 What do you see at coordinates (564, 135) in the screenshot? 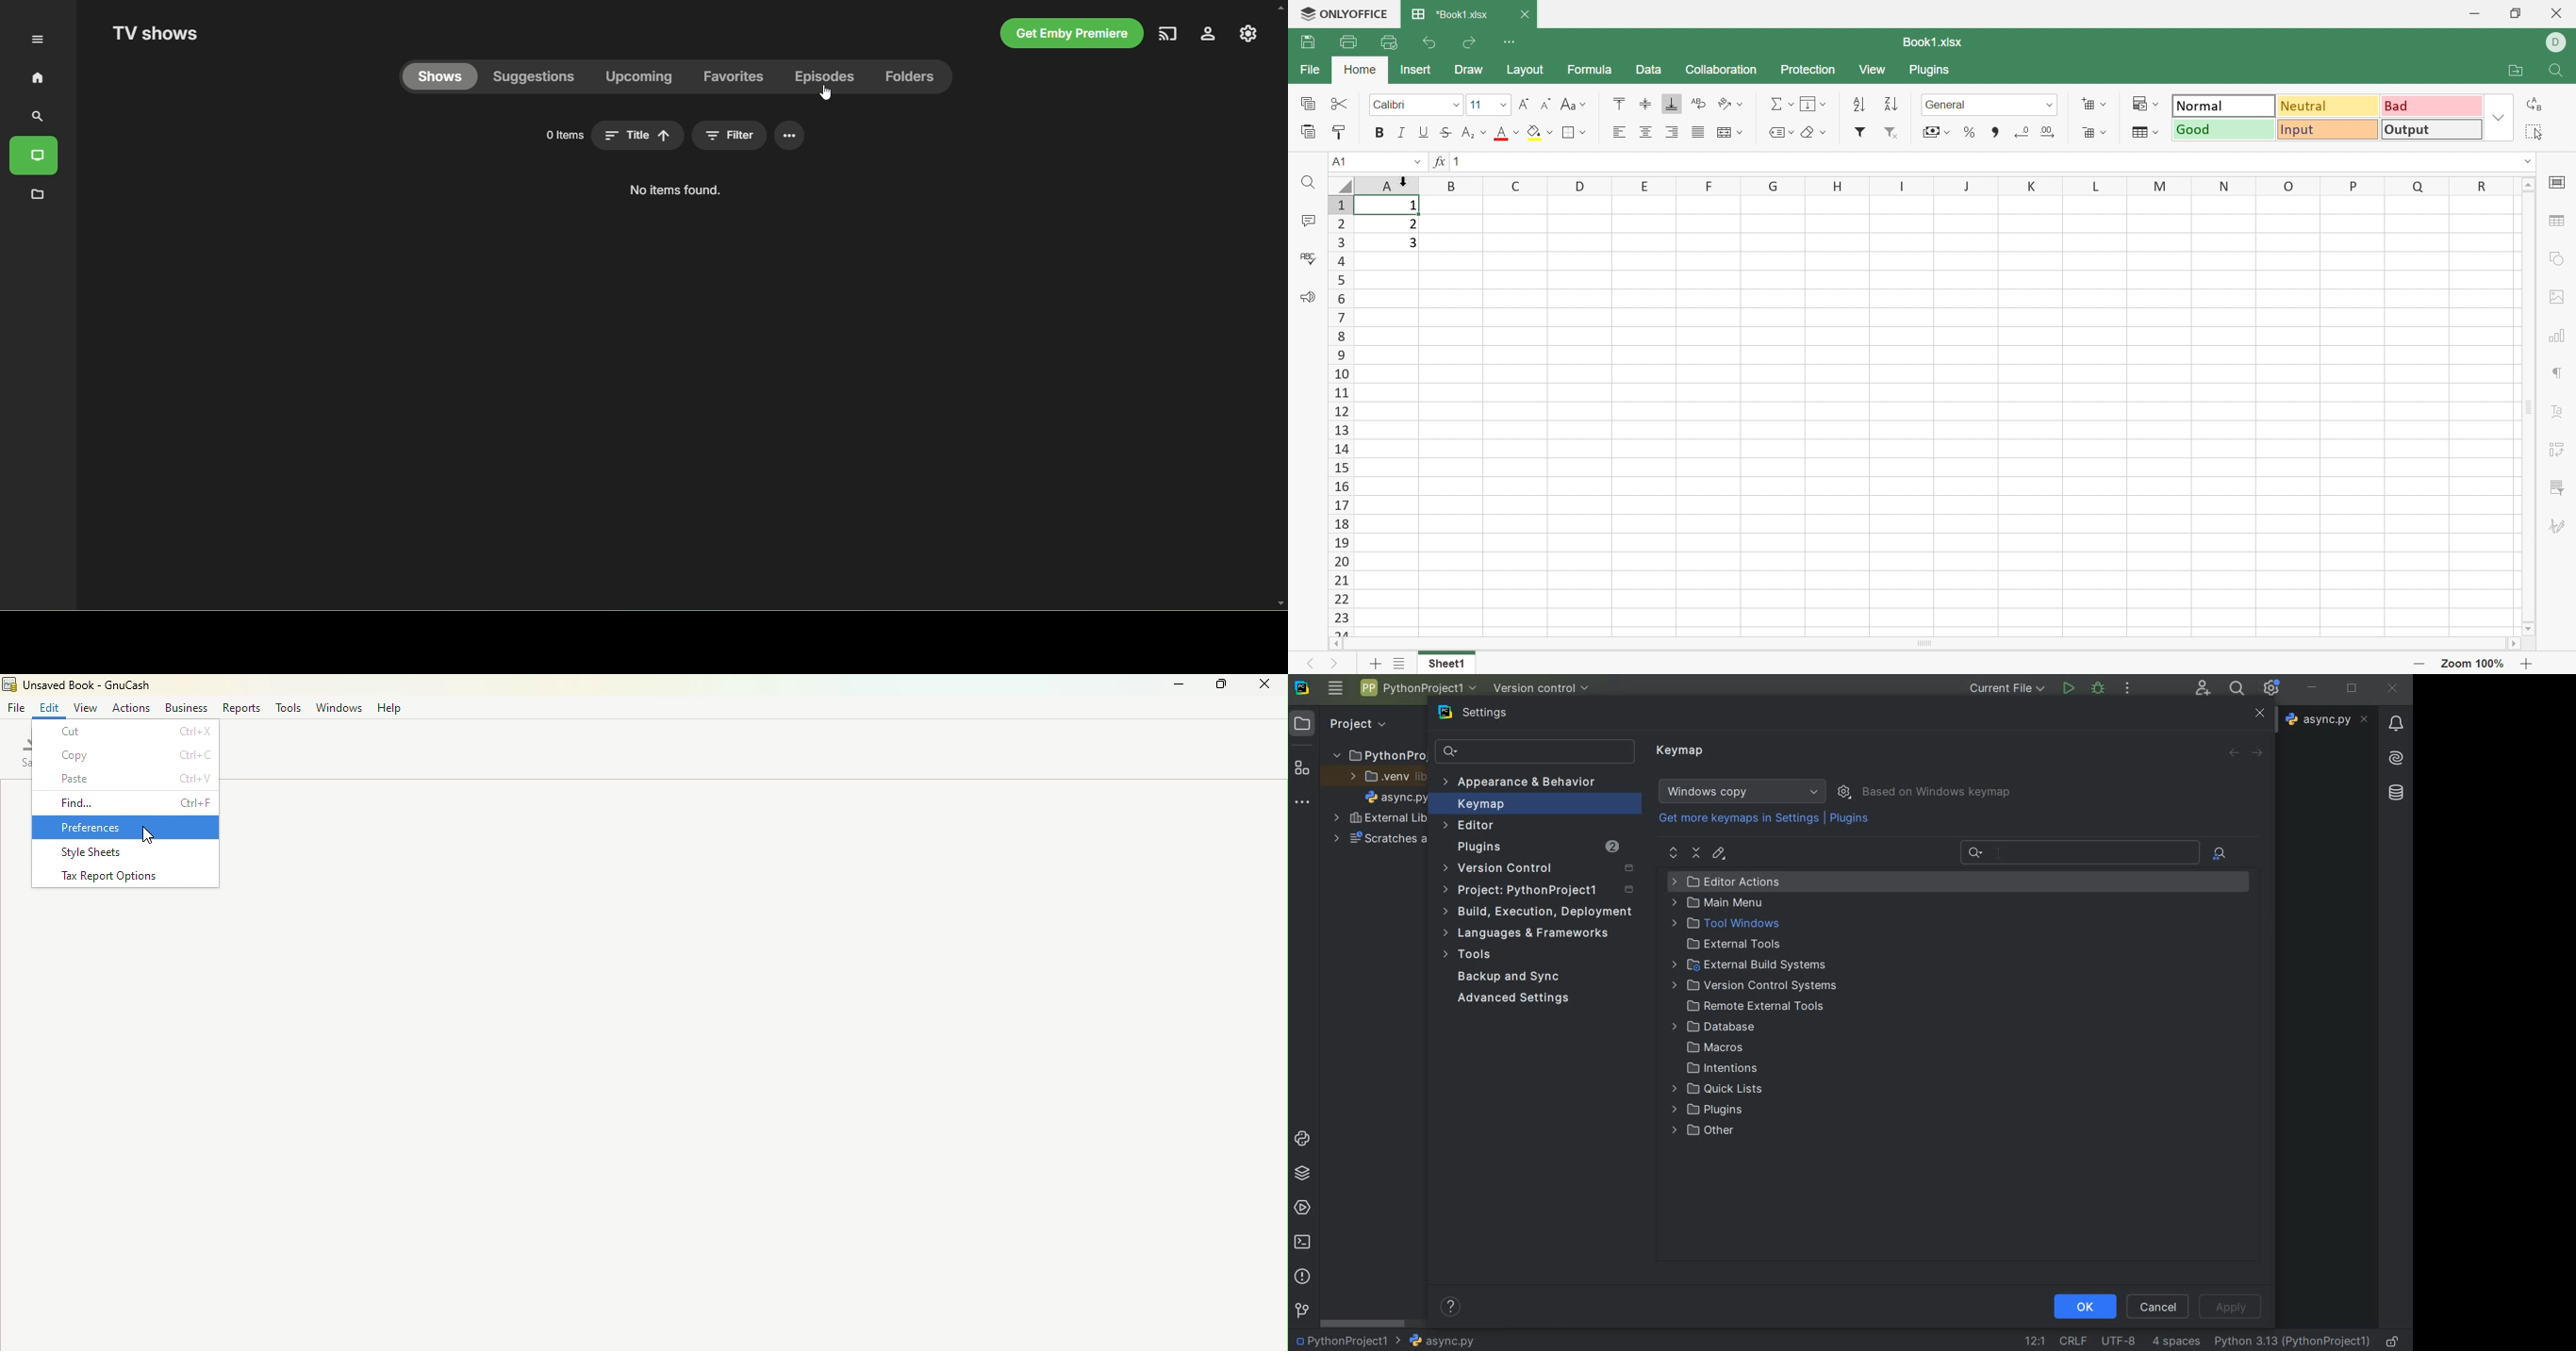
I see `0 items` at bounding box center [564, 135].